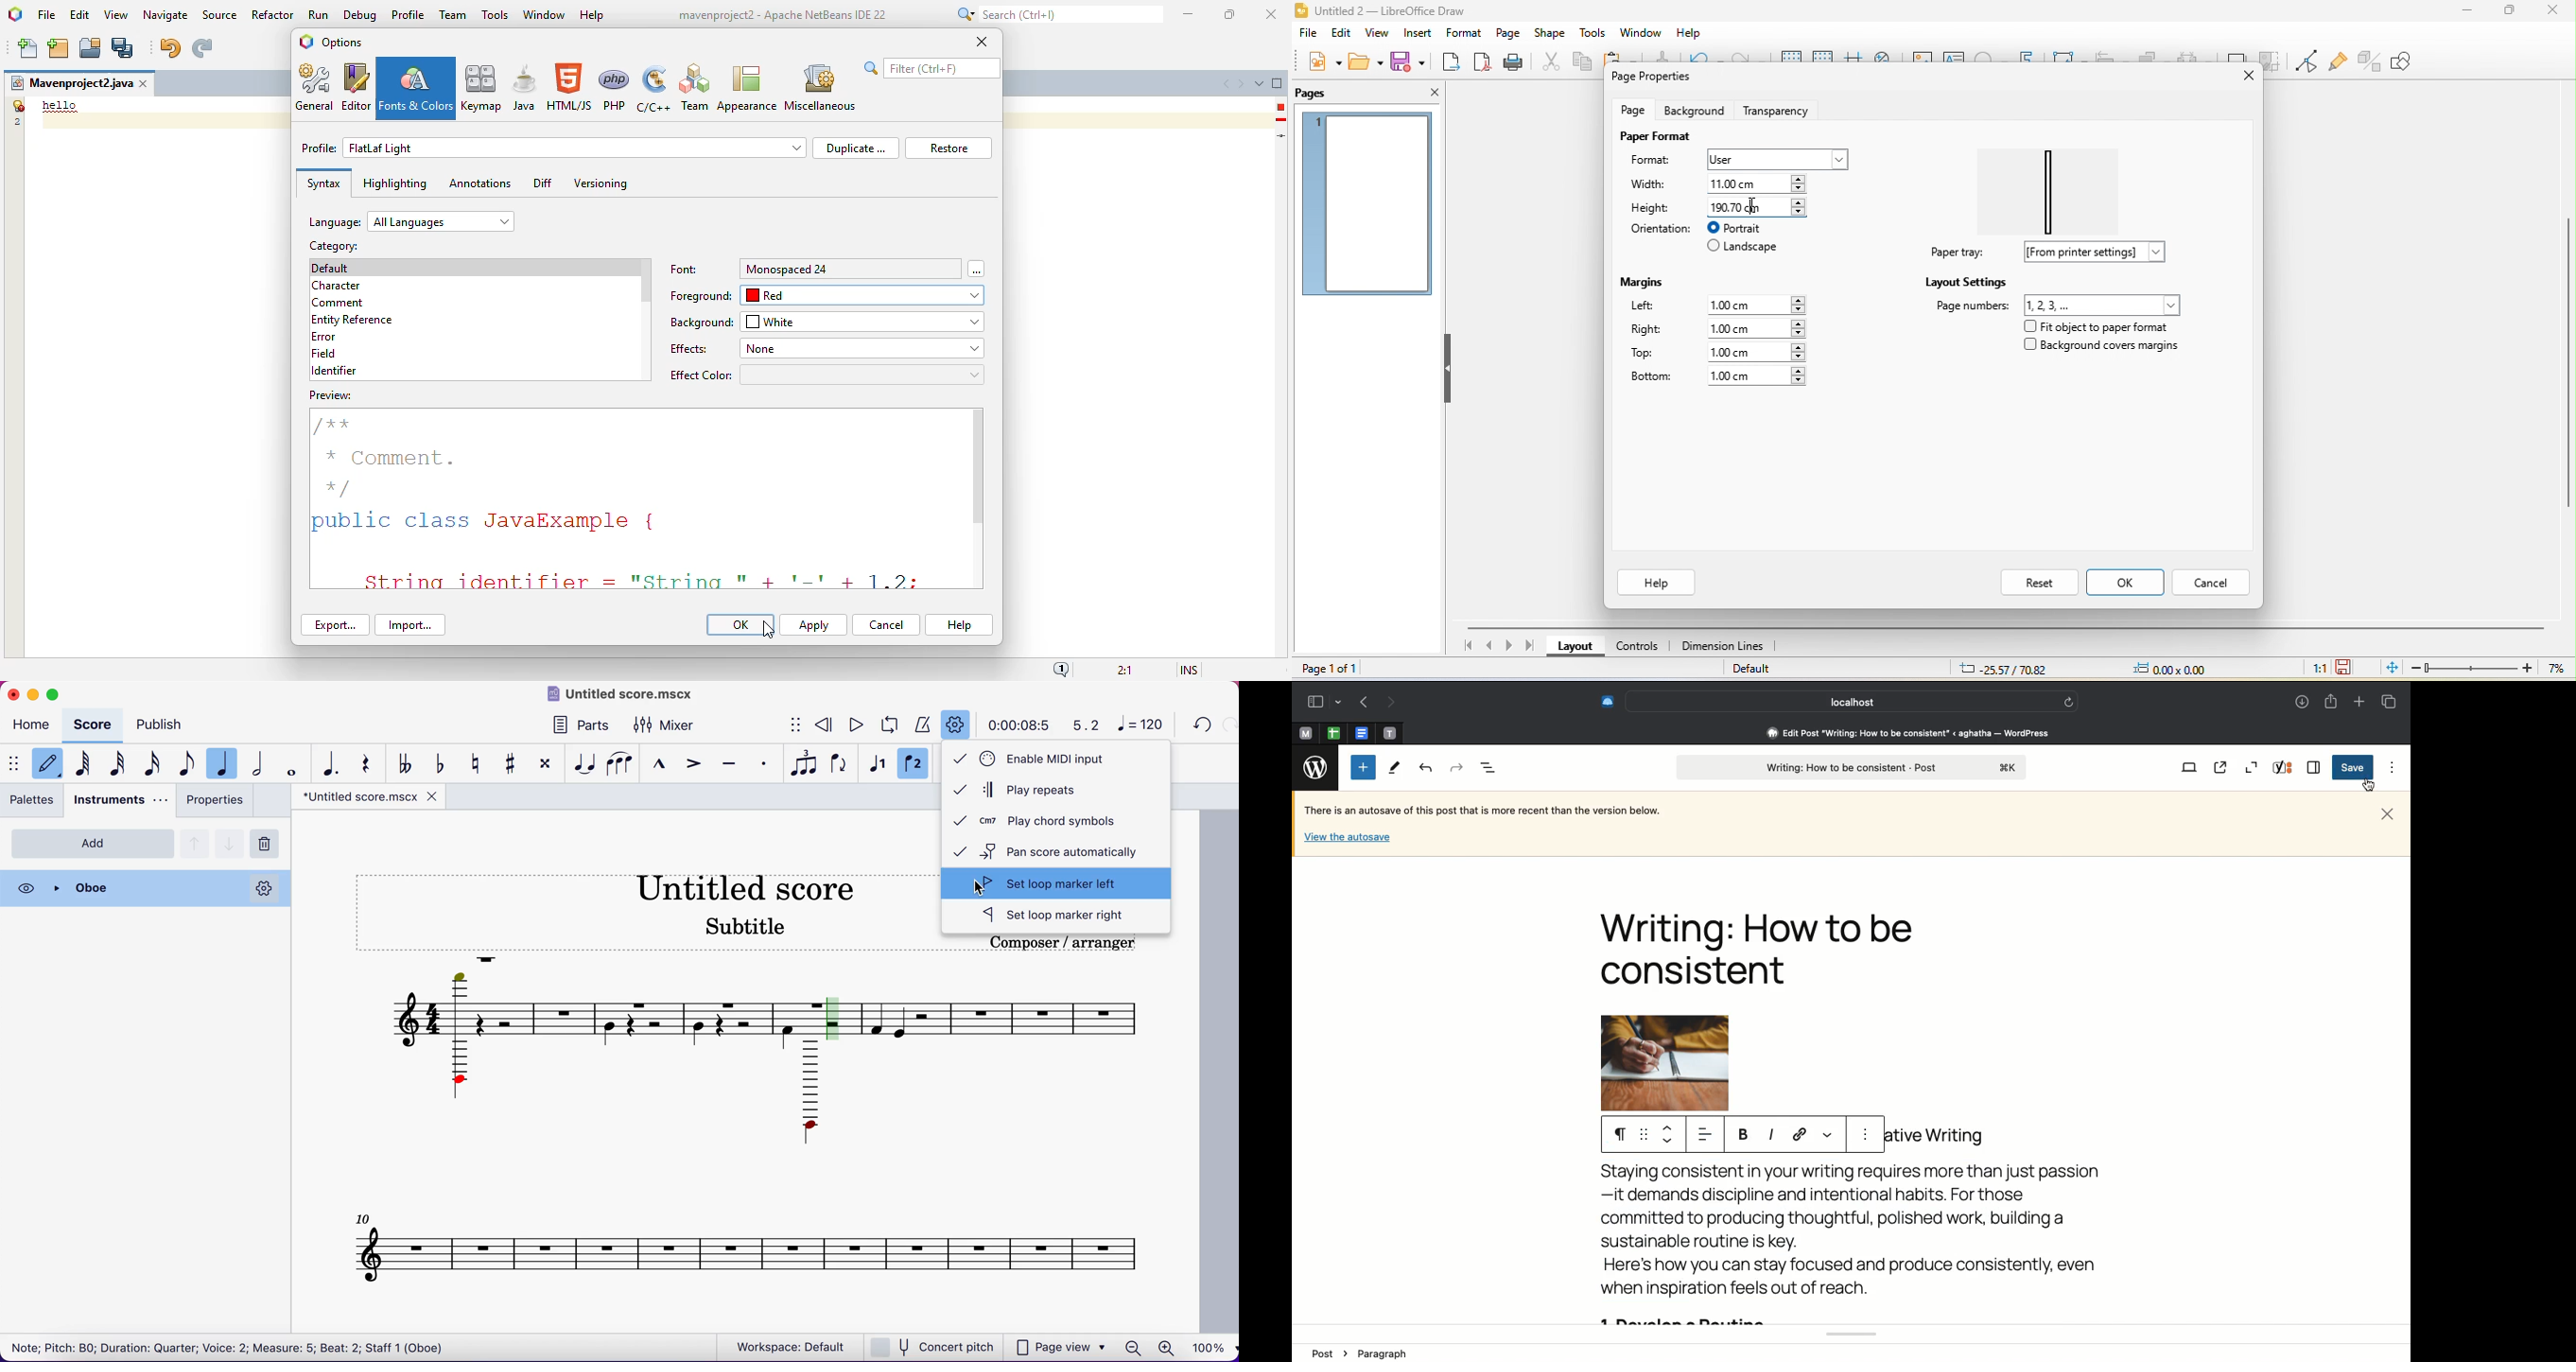  What do you see at coordinates (1322, 700) in the screenshot?
I see `Sidebar` at bounding box center [1322, 700].